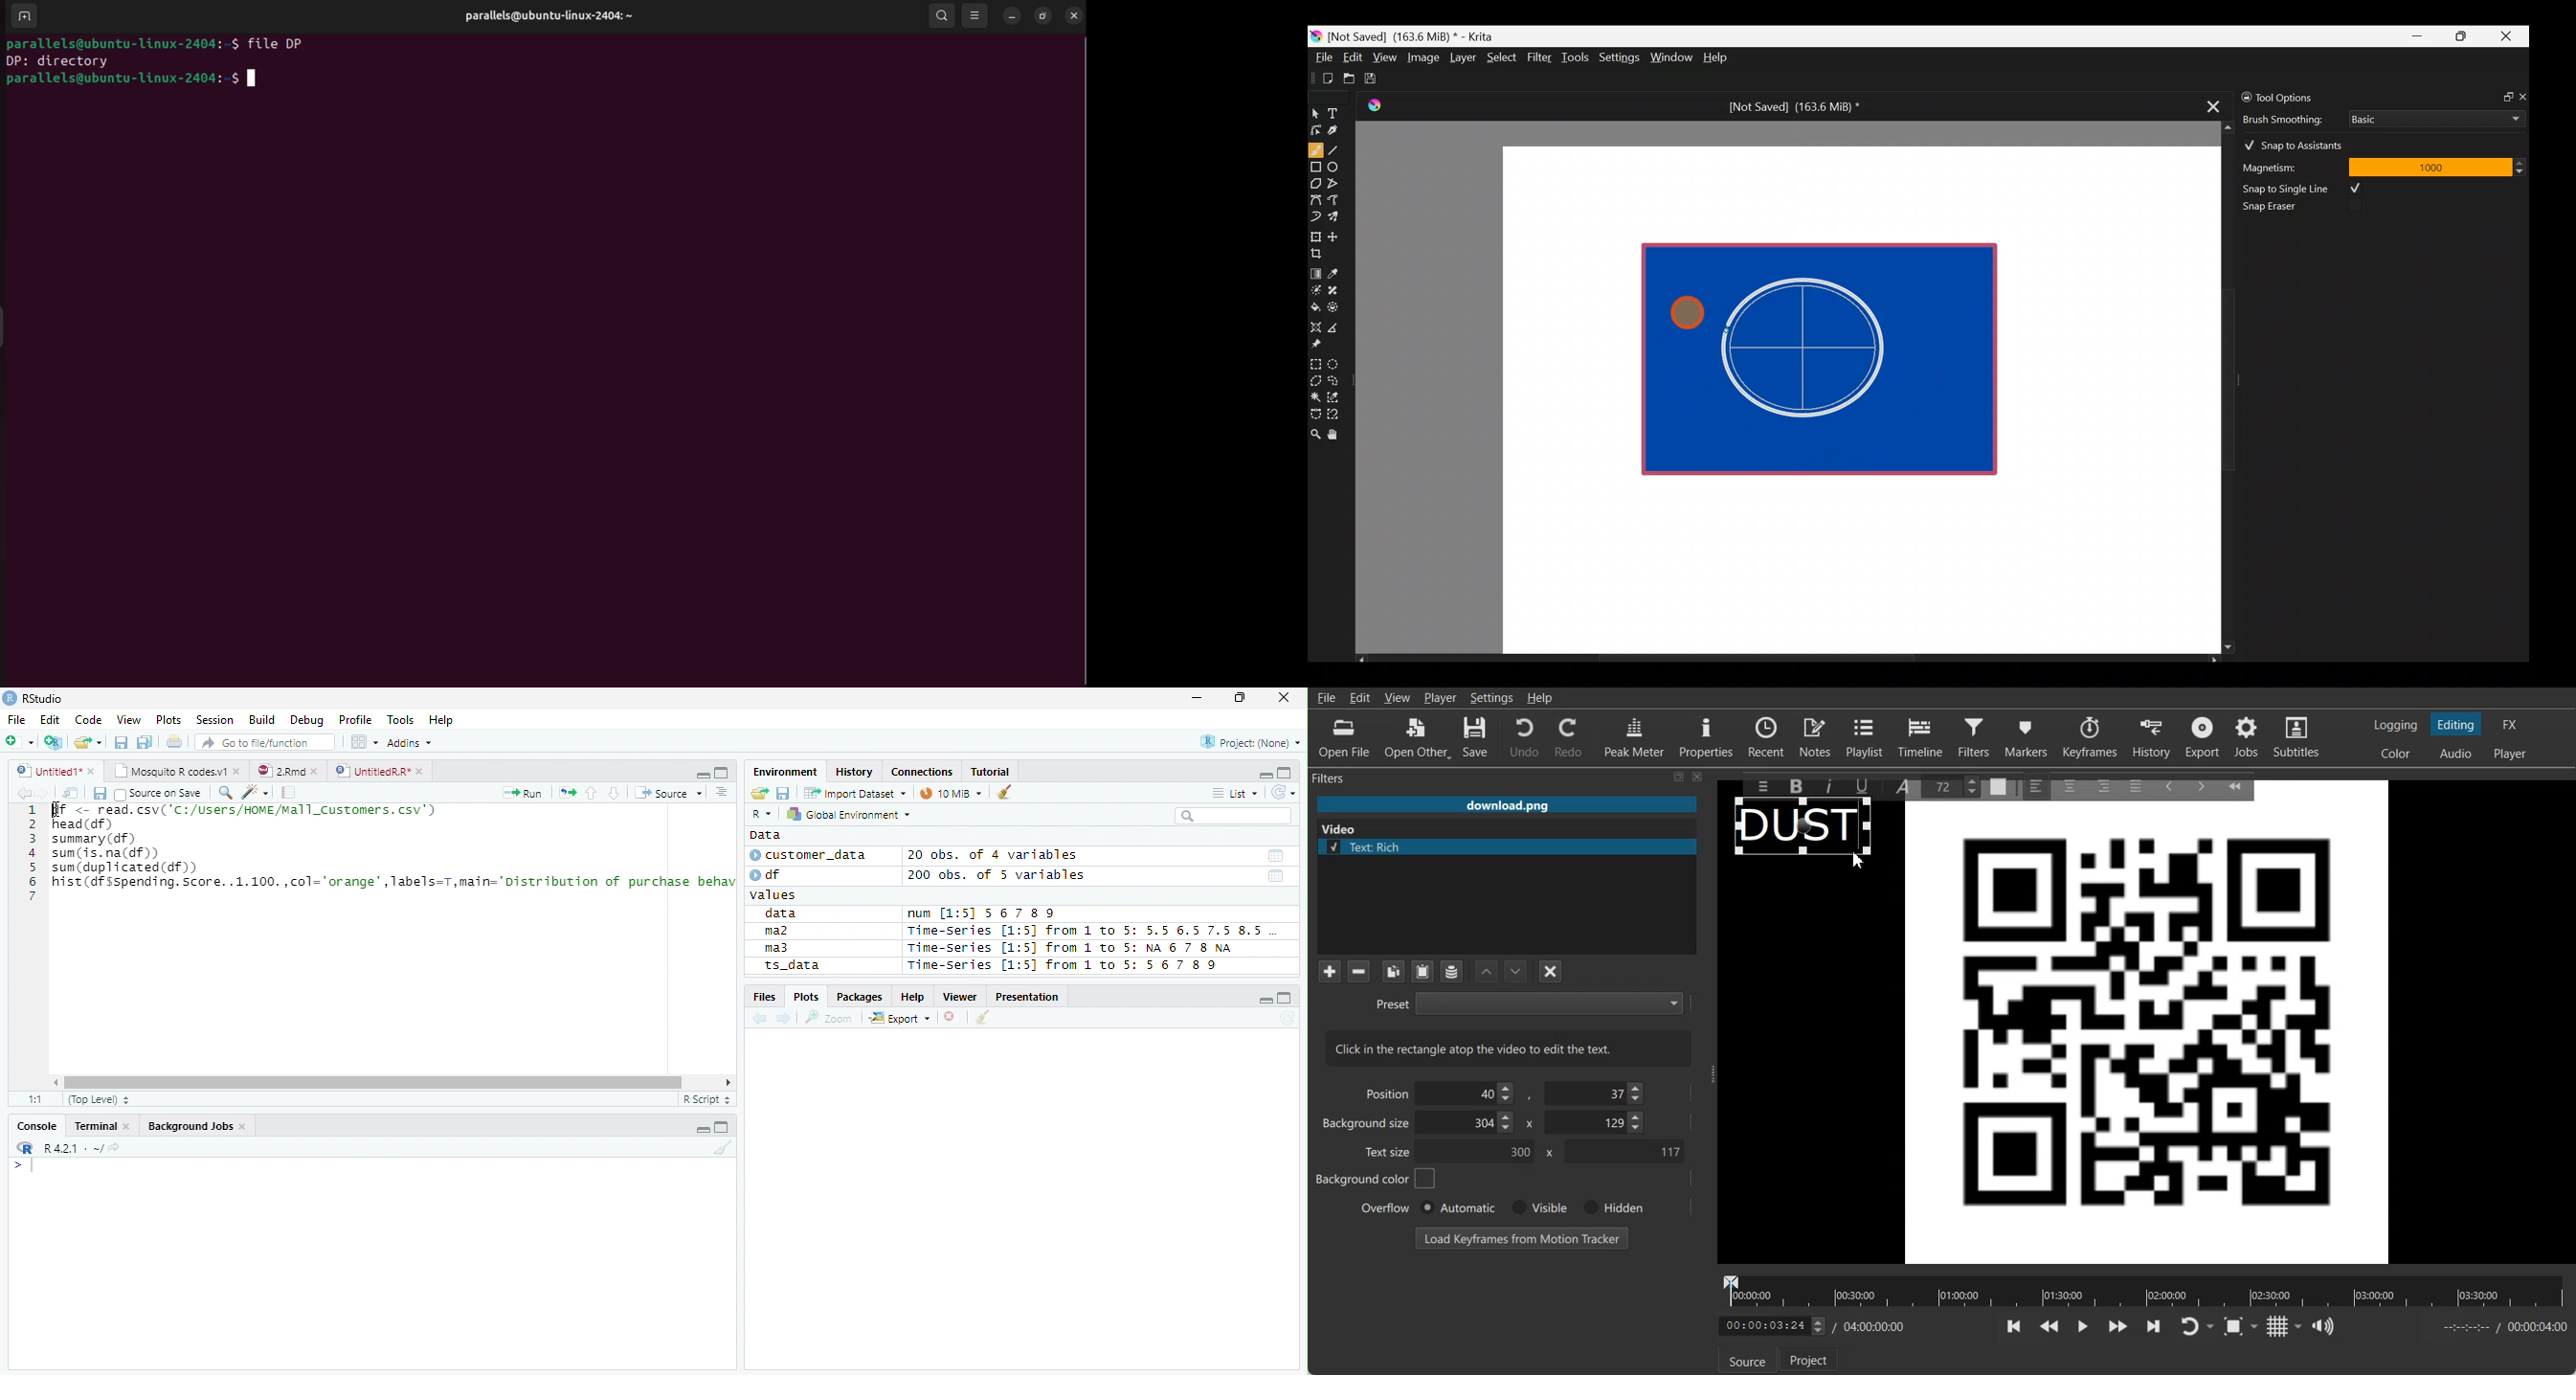 This screenshot has width=2576, height=1400. What do you see at coordinates (856, 773) in the screenshot?
I see `History` at bounding box center [856, 773].